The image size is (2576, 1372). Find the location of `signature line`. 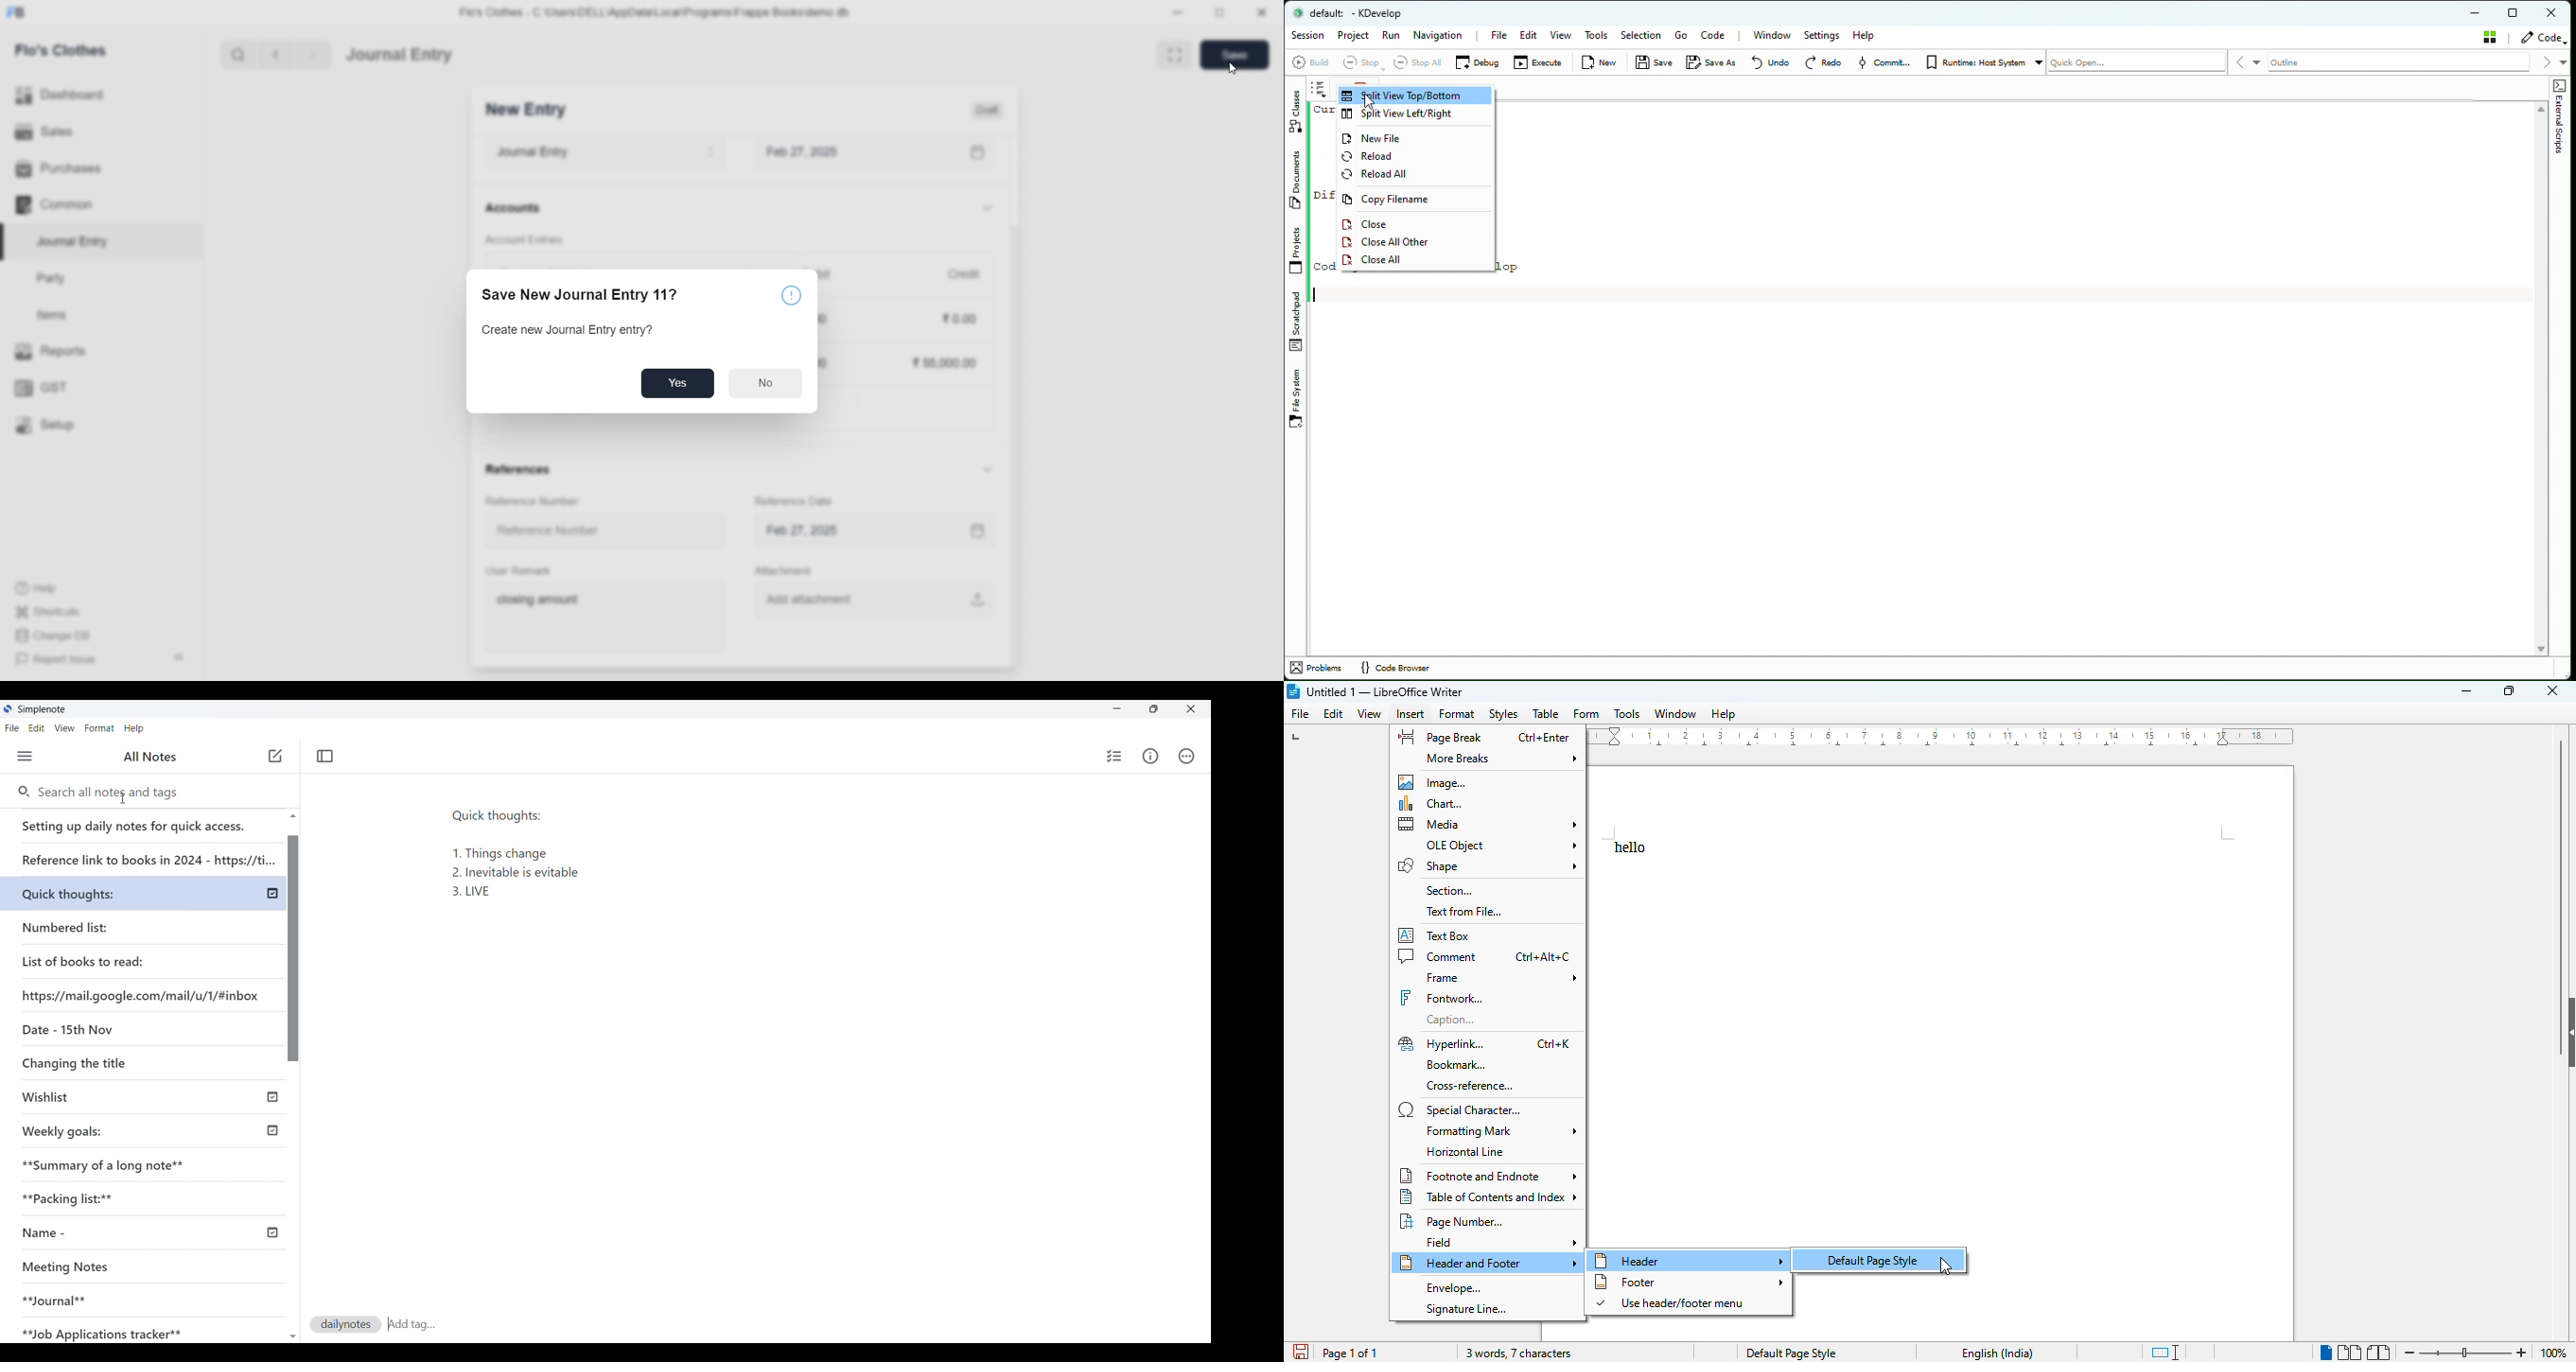

signature line is located at coordinates (1464, 1310).